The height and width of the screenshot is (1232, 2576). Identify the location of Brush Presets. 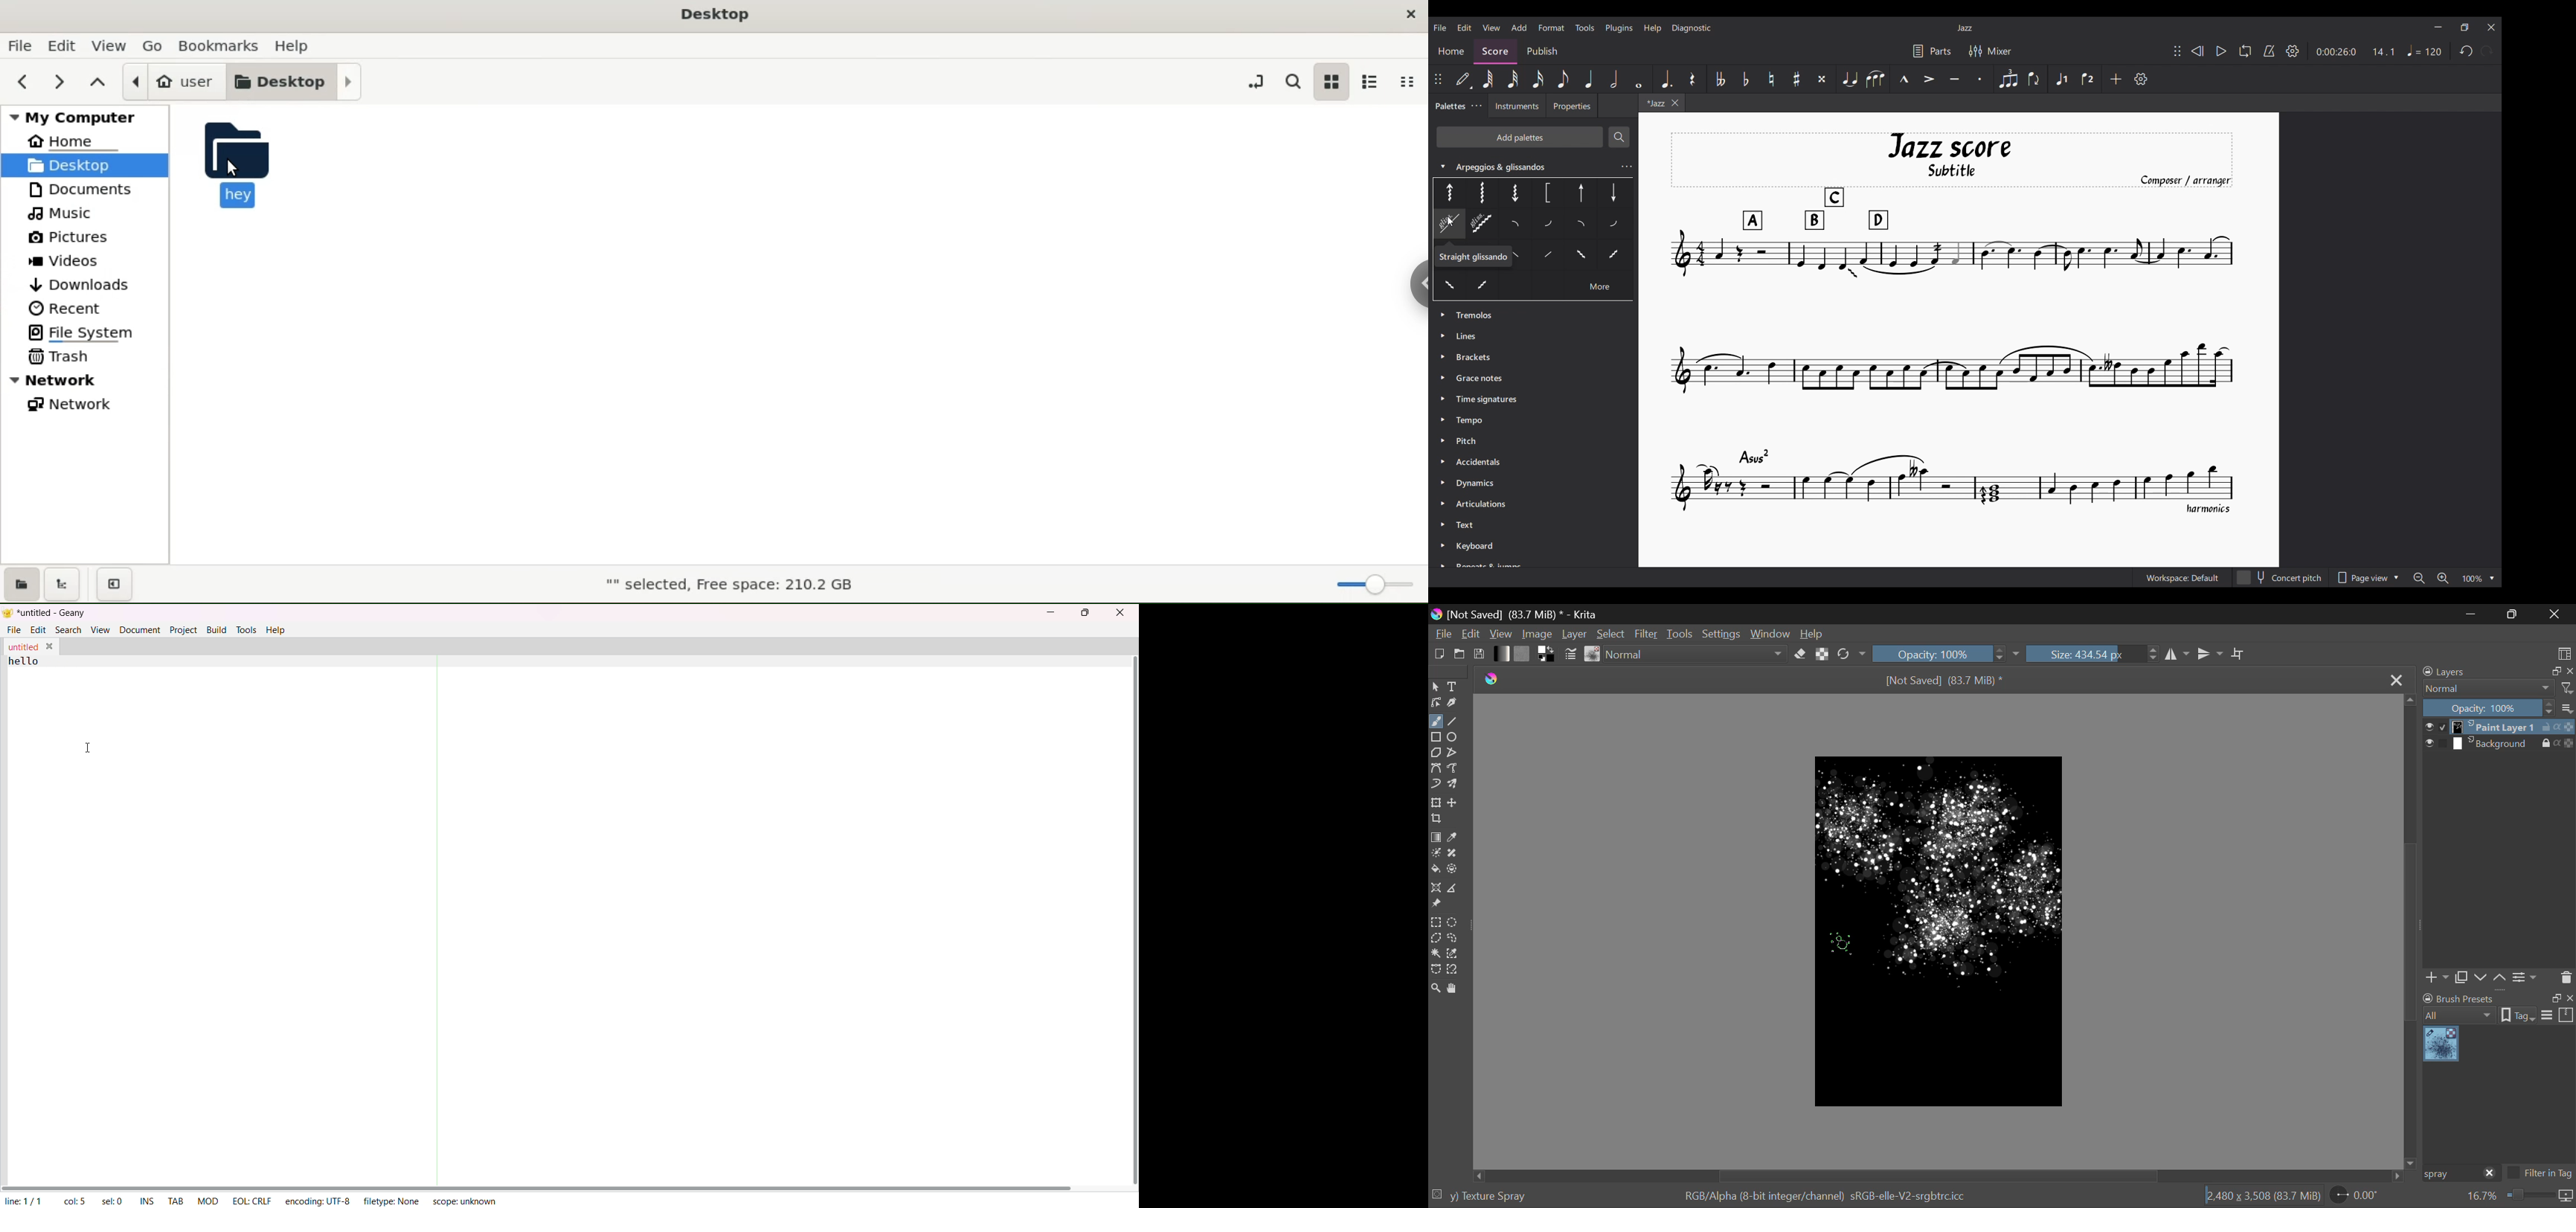
(1593, 654).